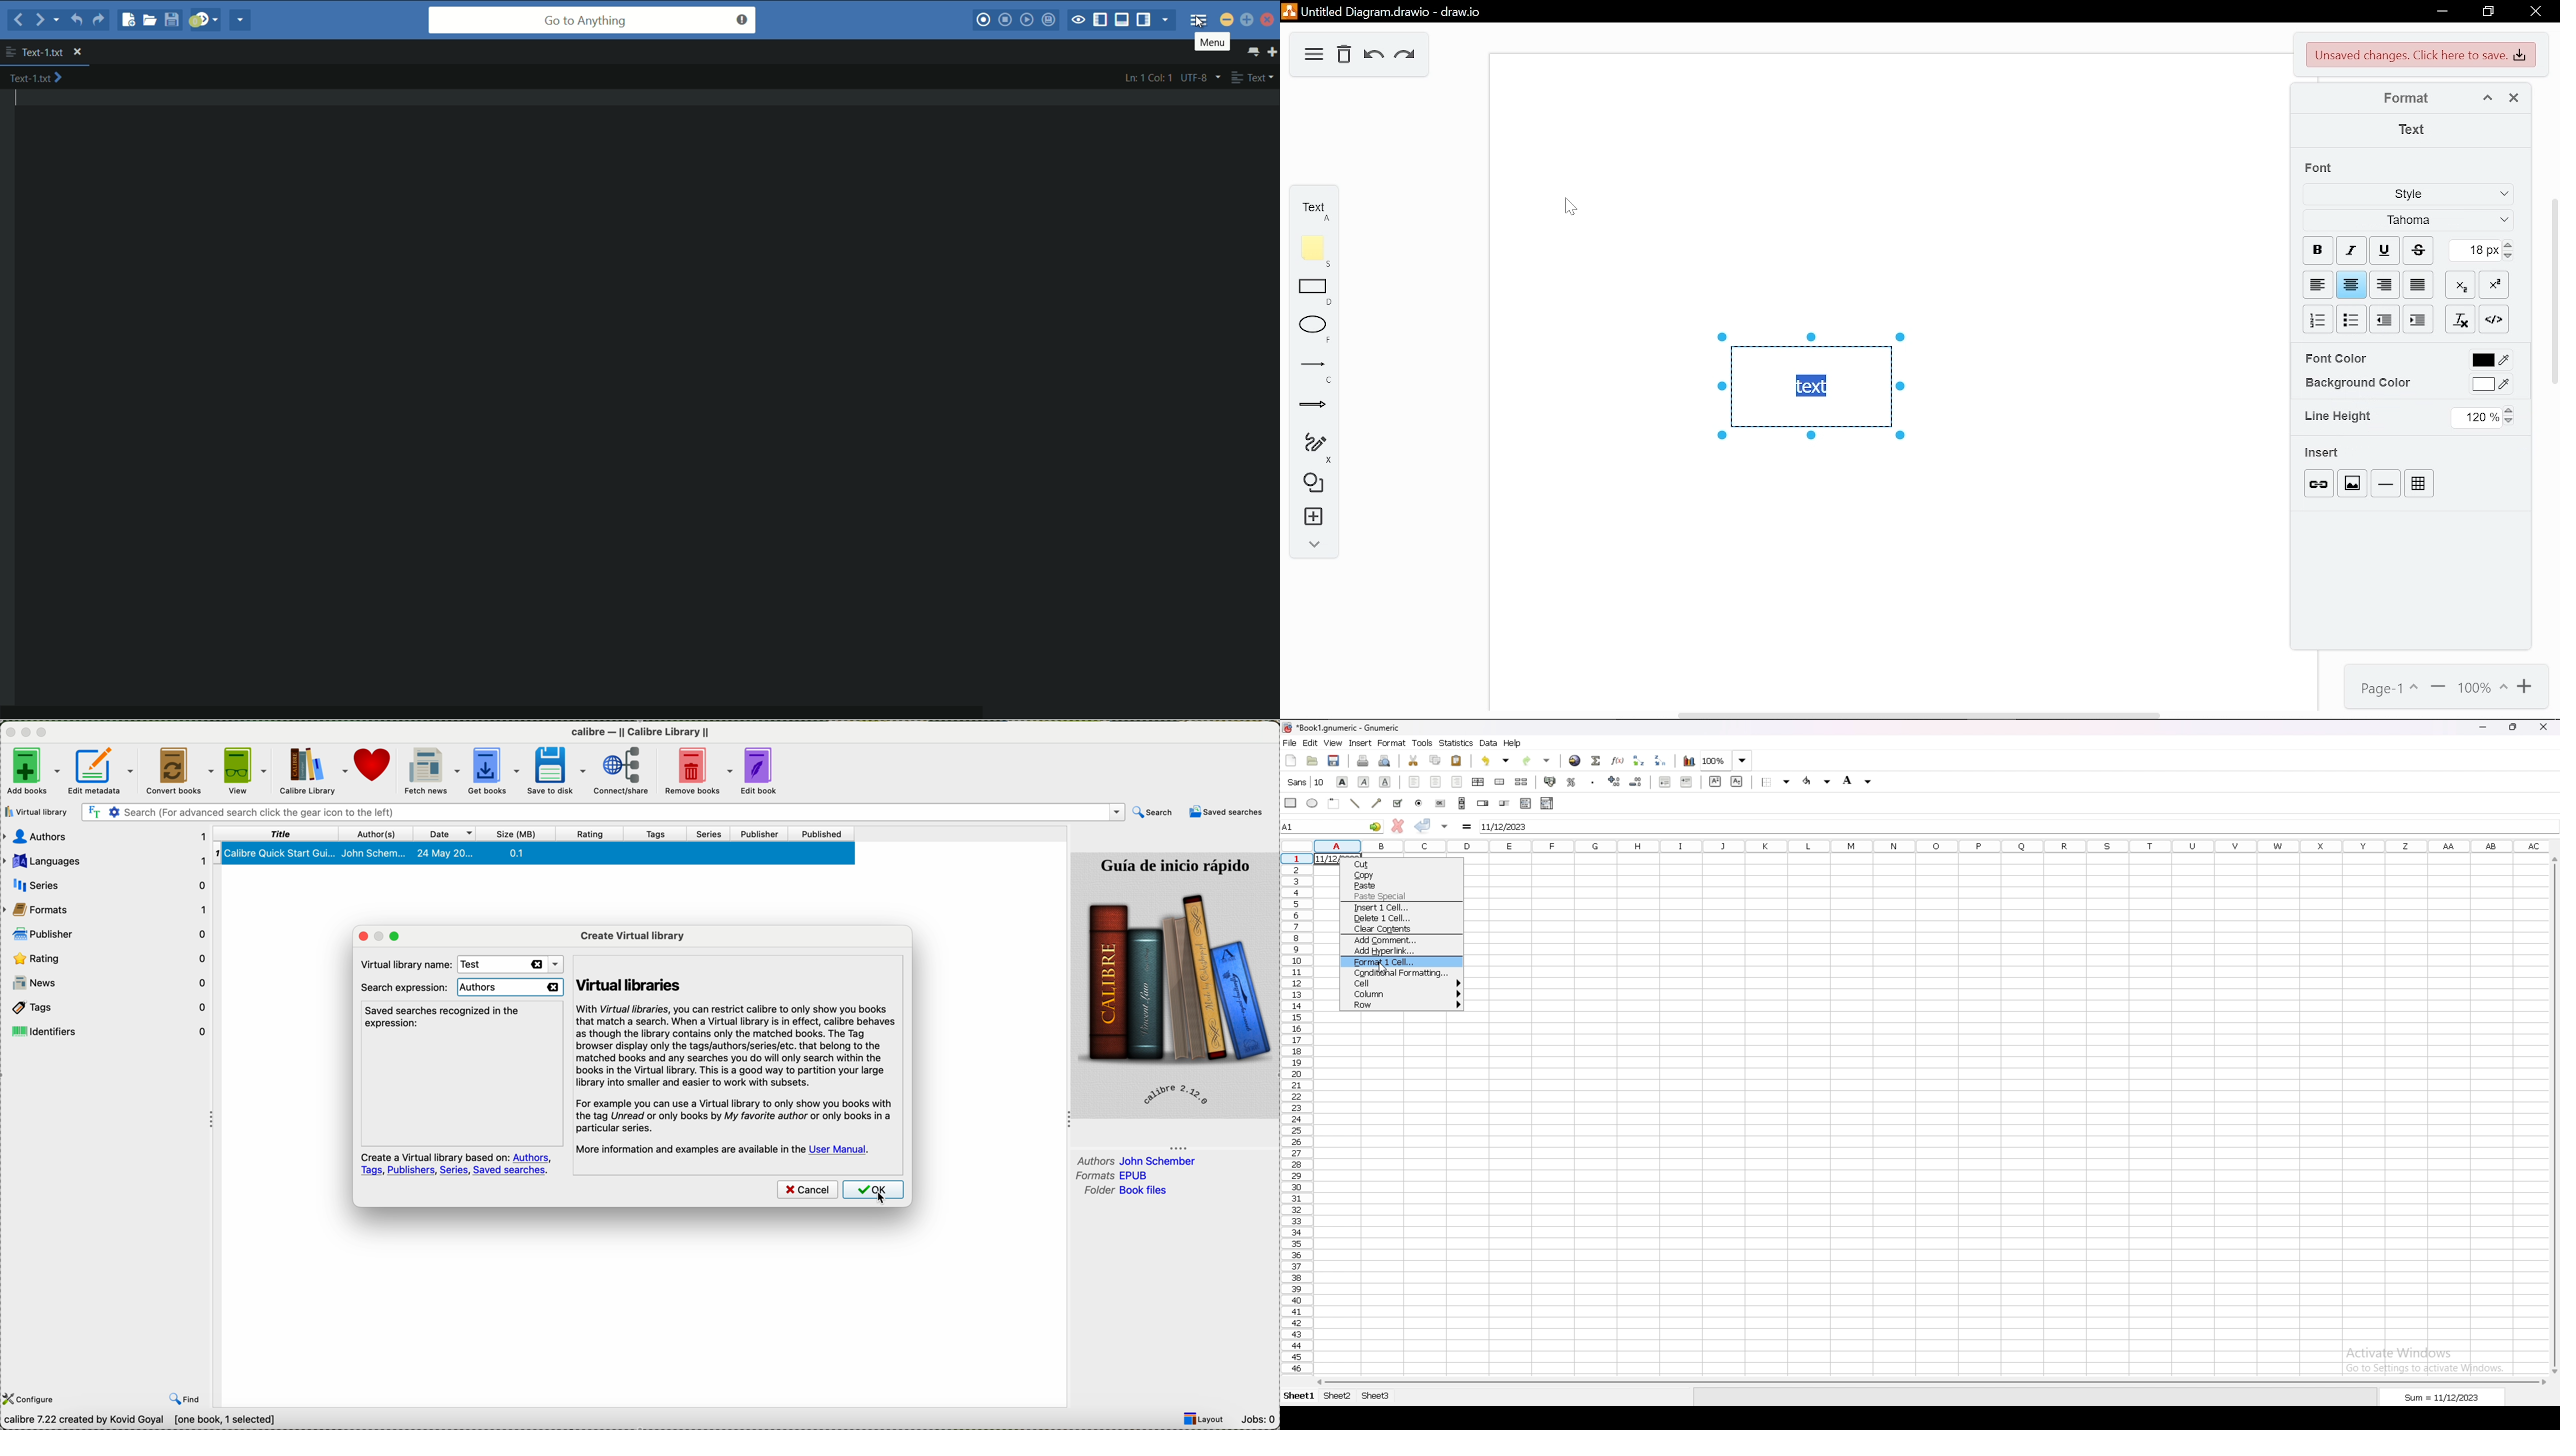 This screenshot has width=2576, height=1456. I want to click on sueprscript, so click(1715, 781).